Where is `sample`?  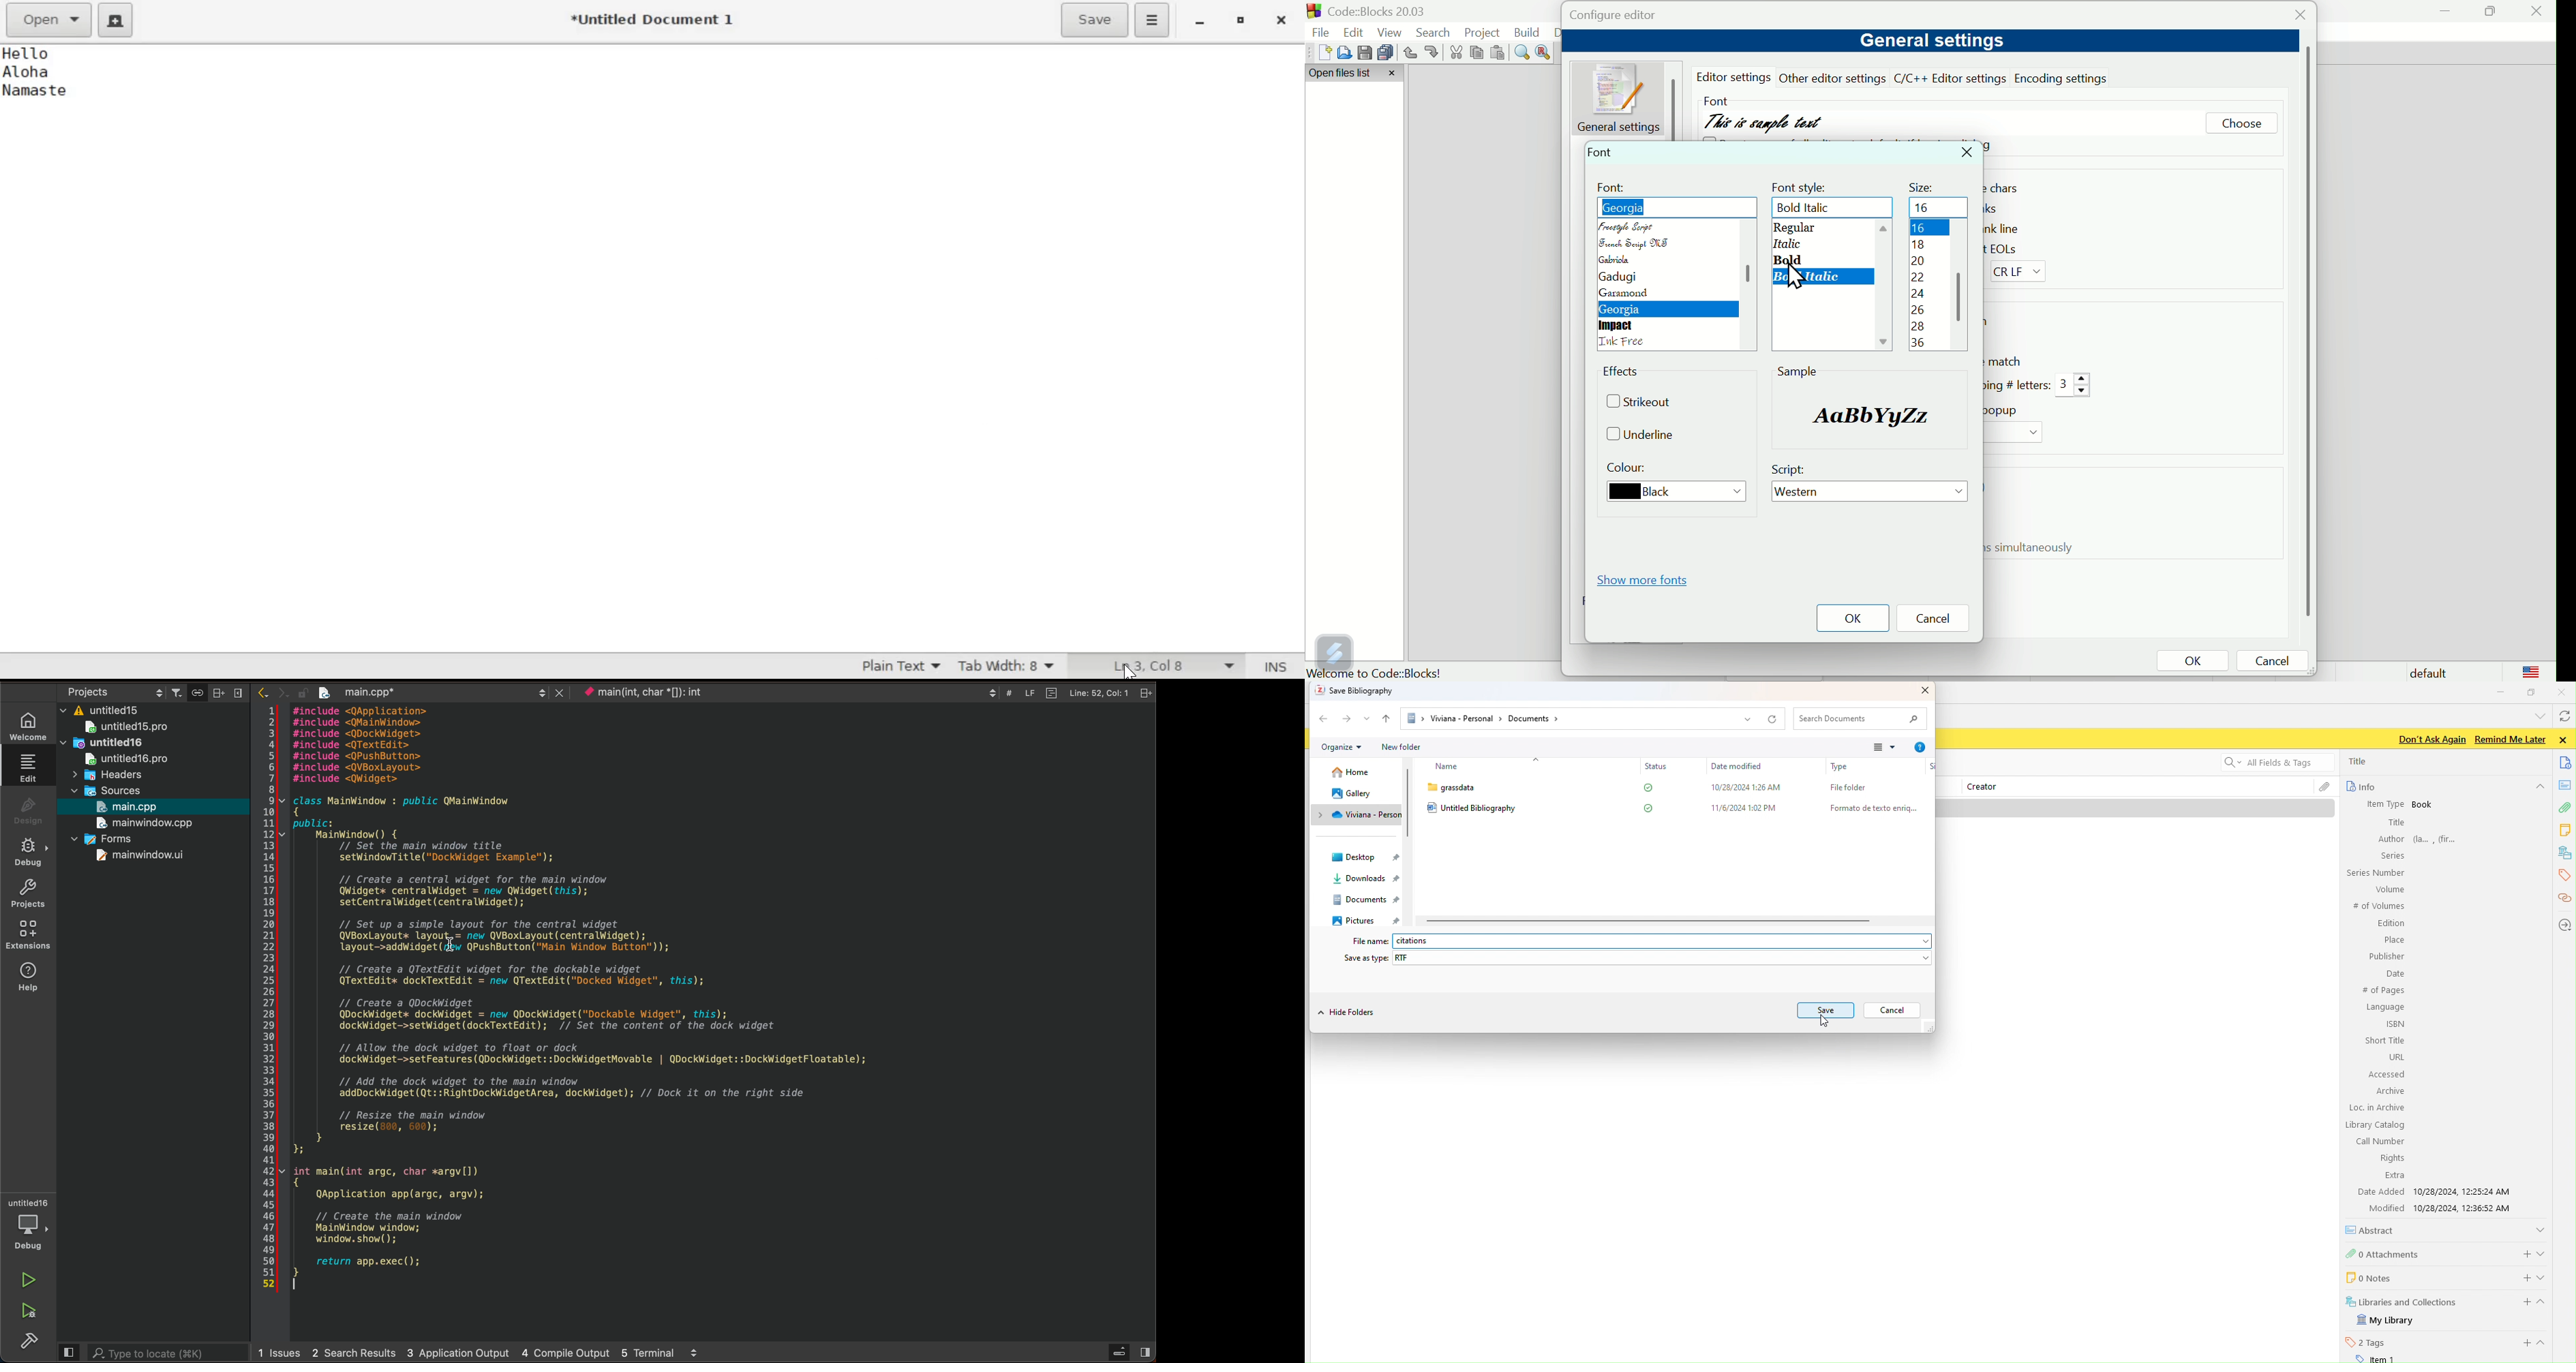 sample is located at coordinates (1798, 371).